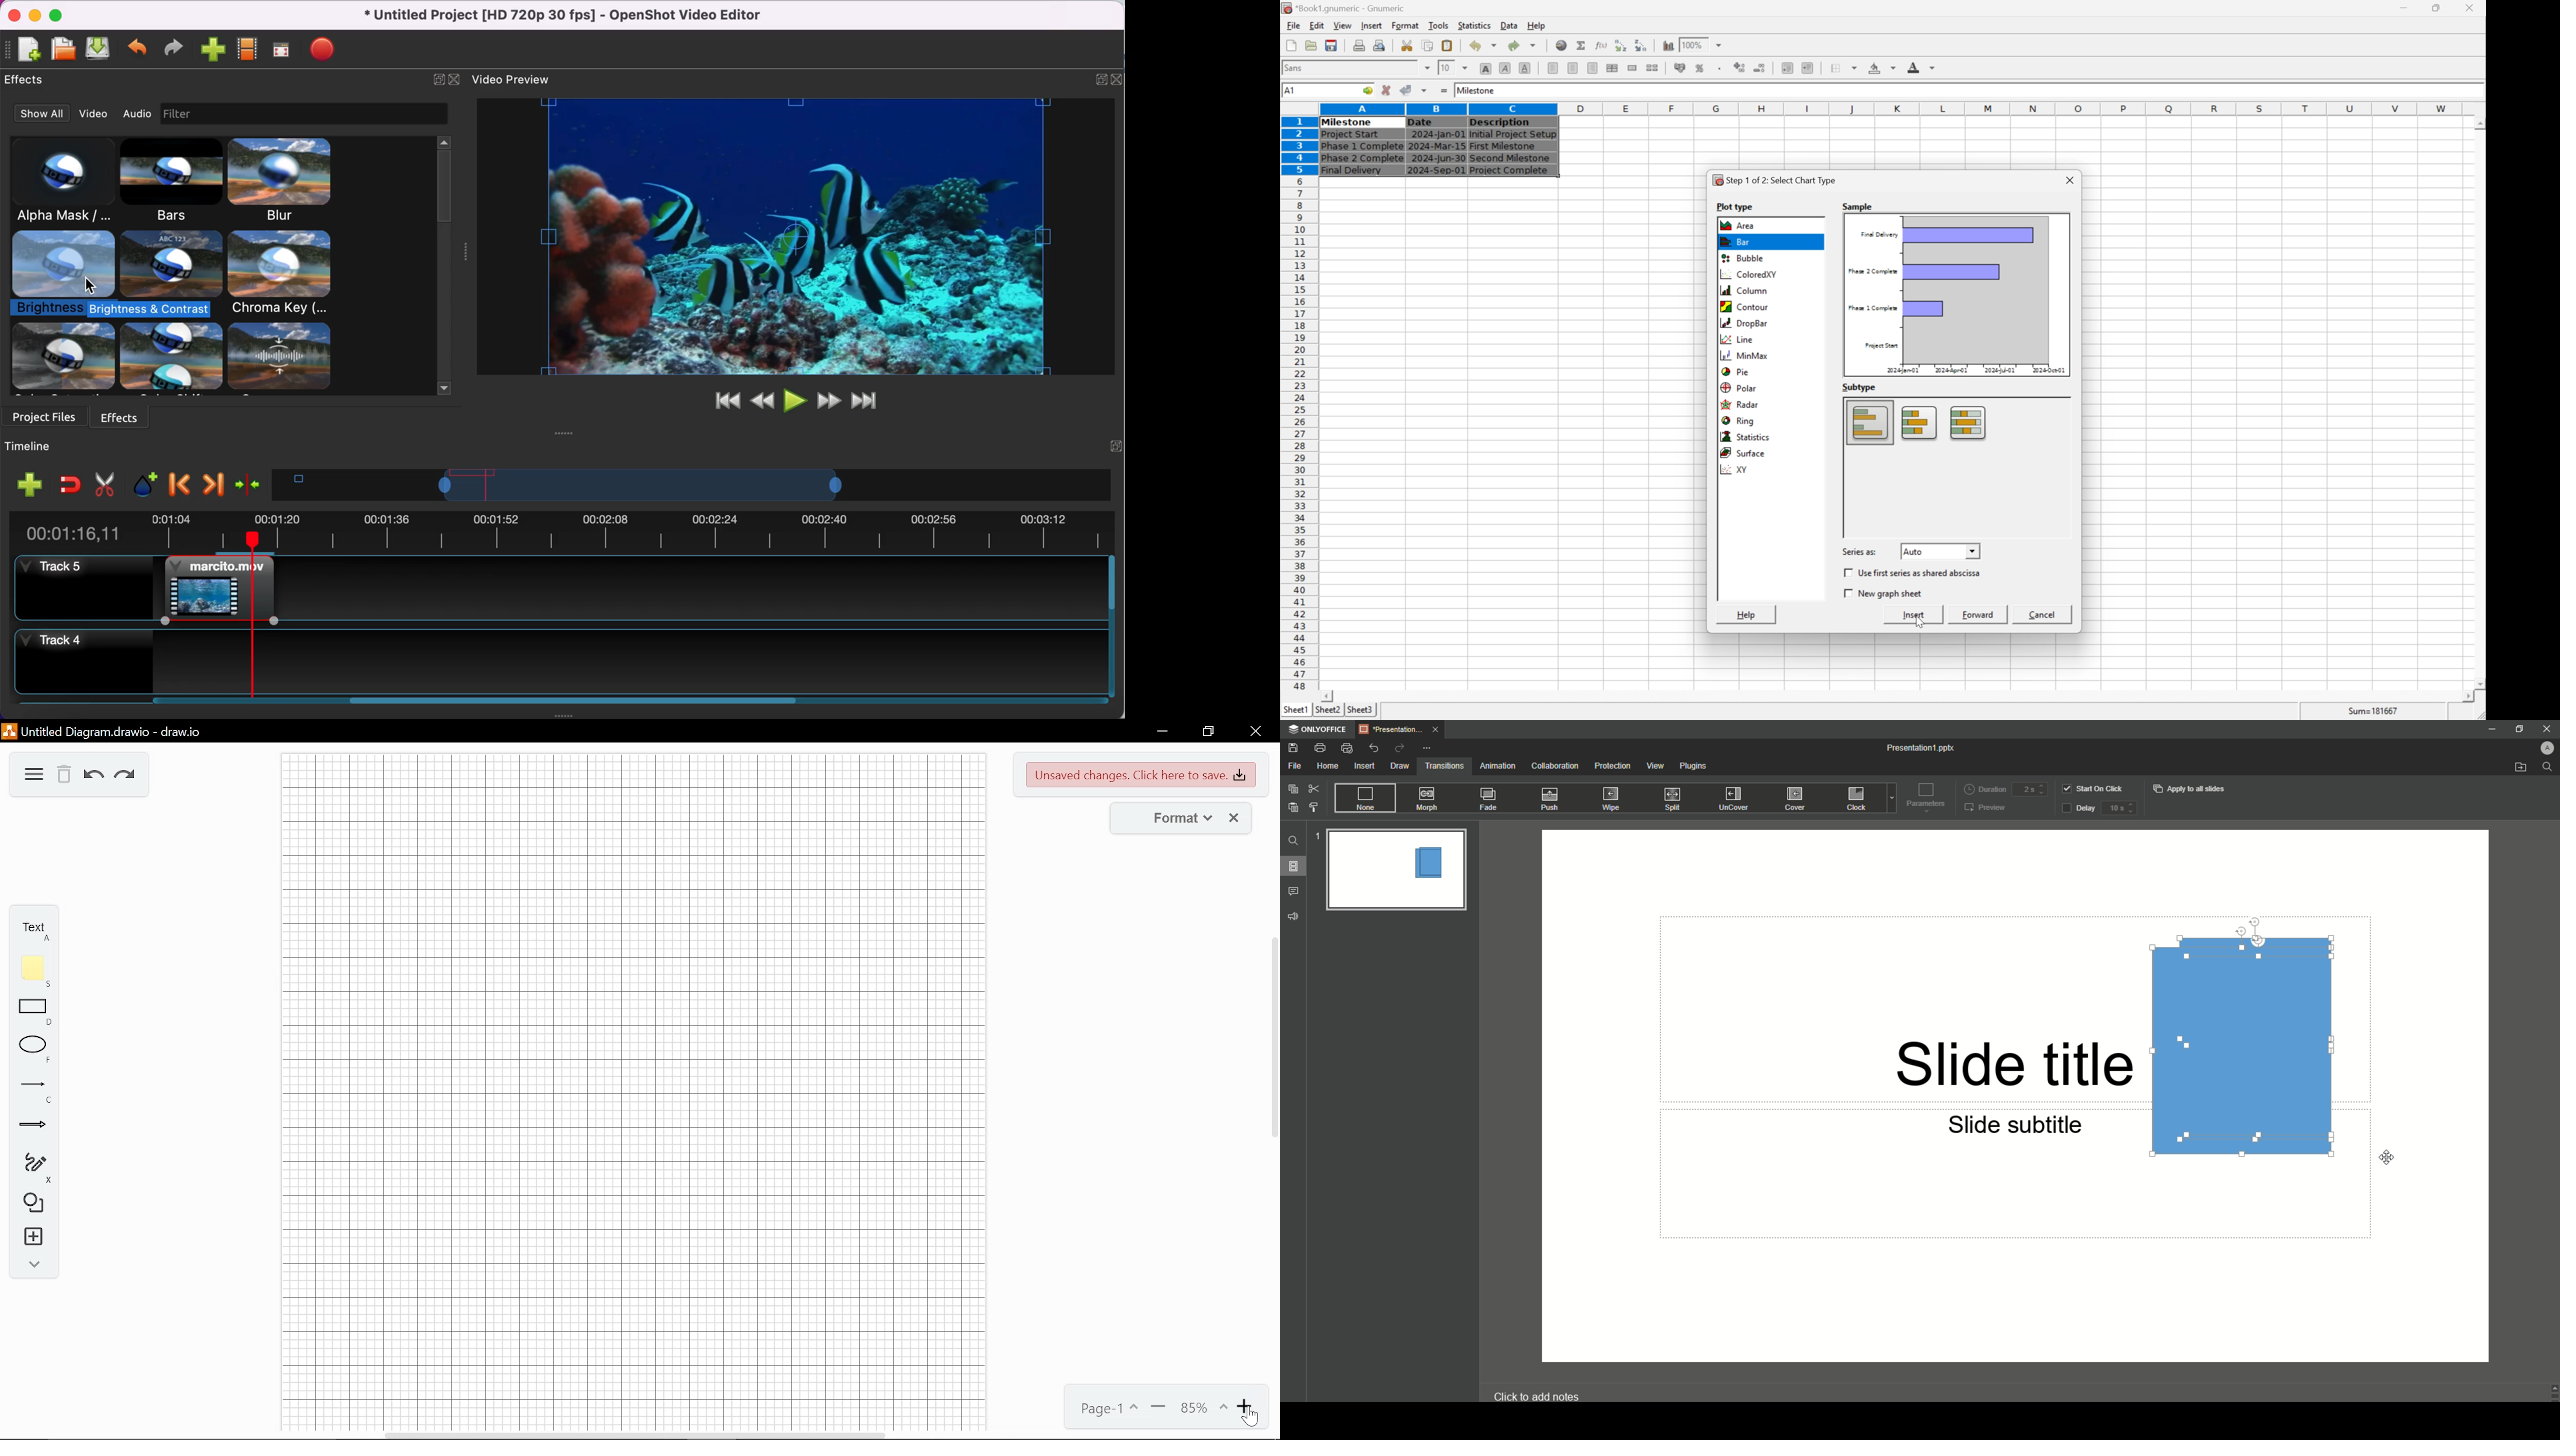 The width and height of the screenshot is (2576, 1456). What do you see at coordinates (1409, 90) in the screenshot?
I see `accept changes` at bounding box center [1409, 90].